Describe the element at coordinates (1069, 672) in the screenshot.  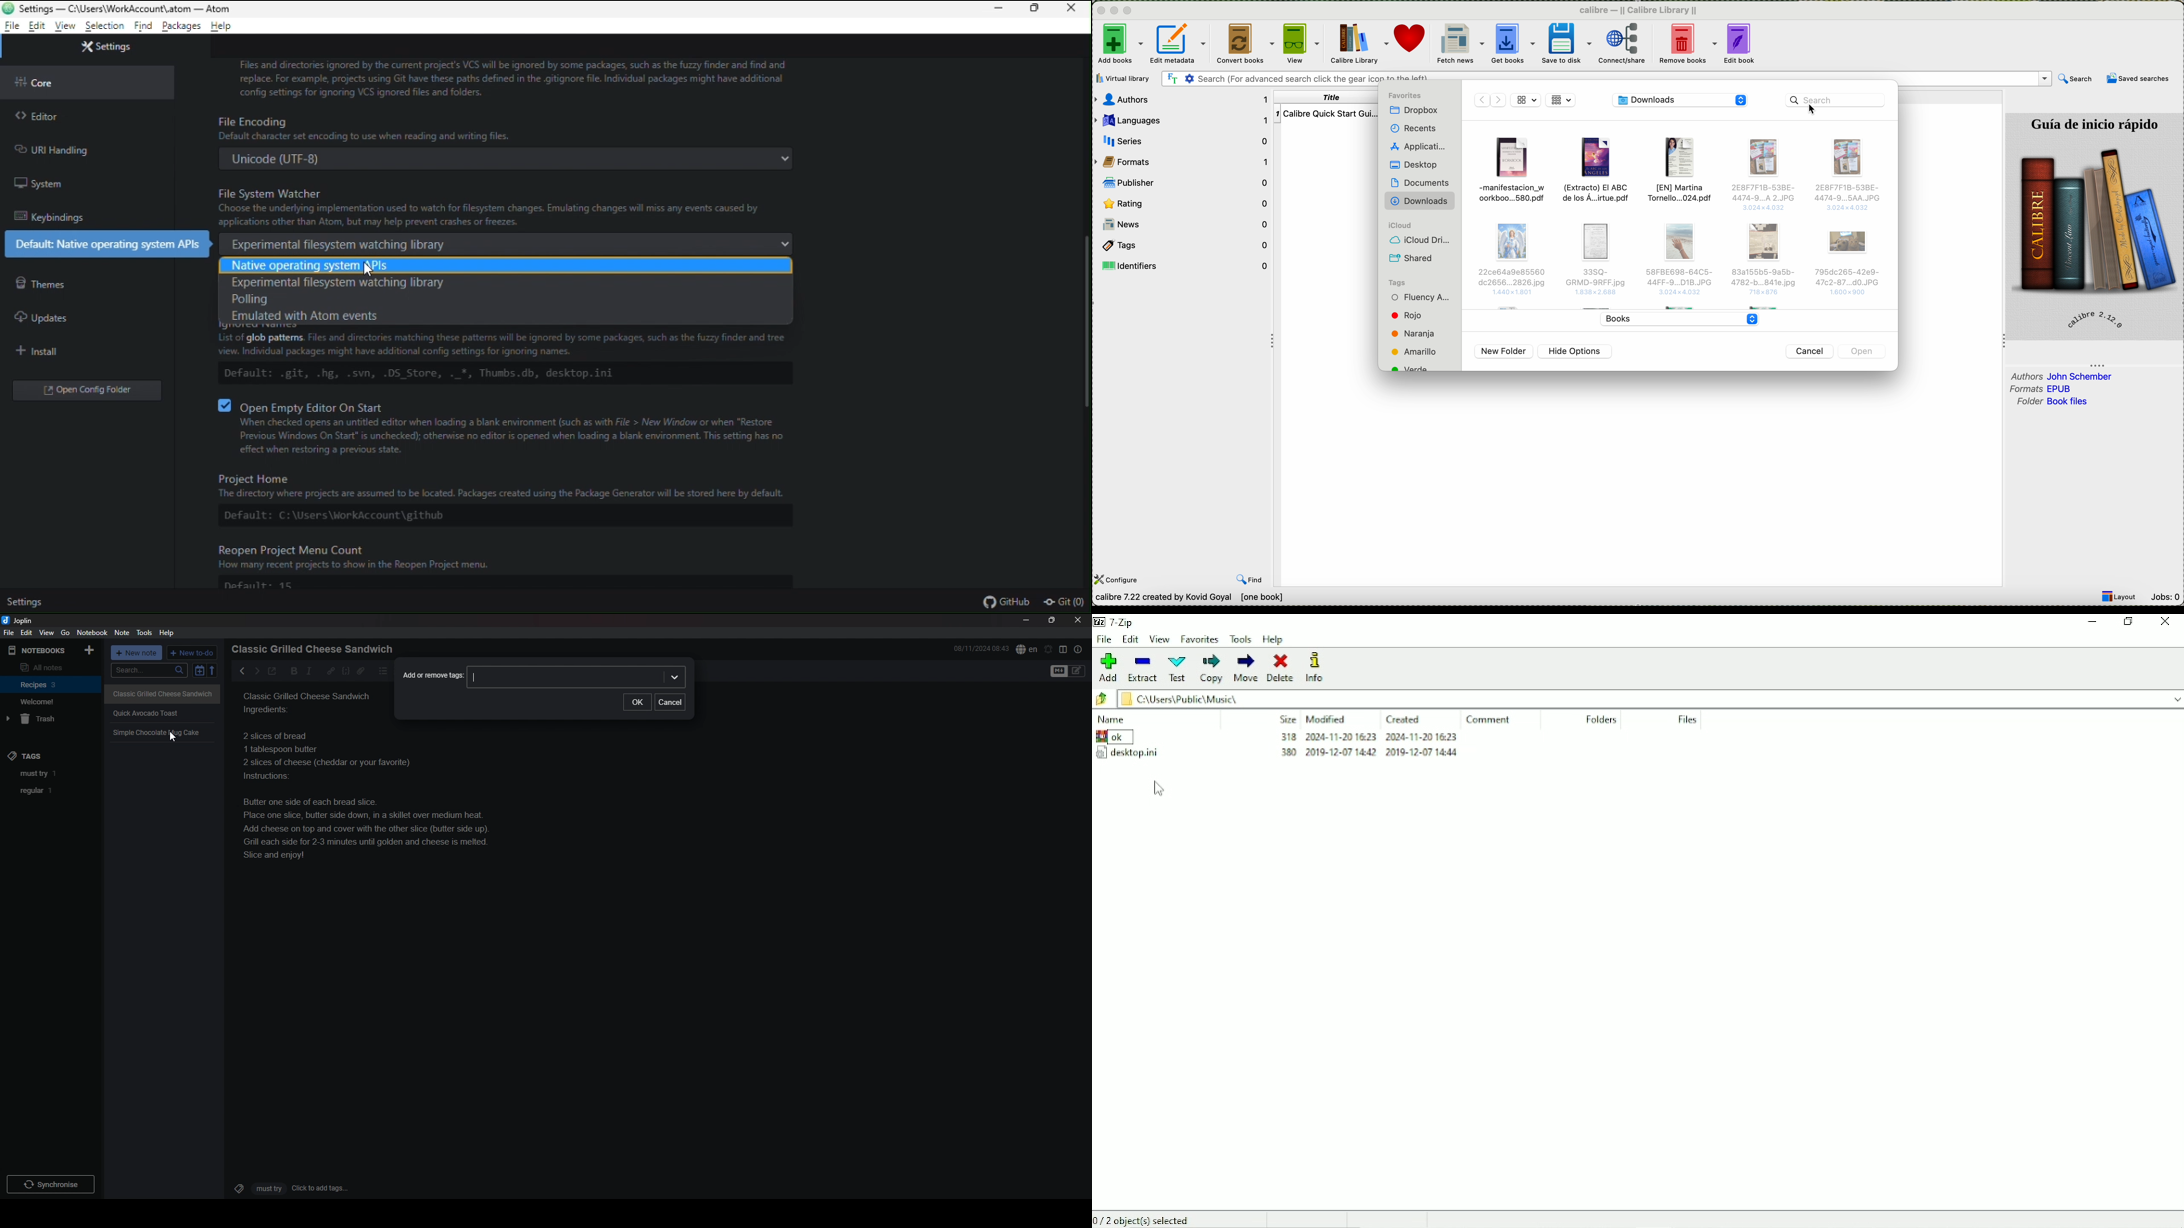
I see `toggle editor` at that location.